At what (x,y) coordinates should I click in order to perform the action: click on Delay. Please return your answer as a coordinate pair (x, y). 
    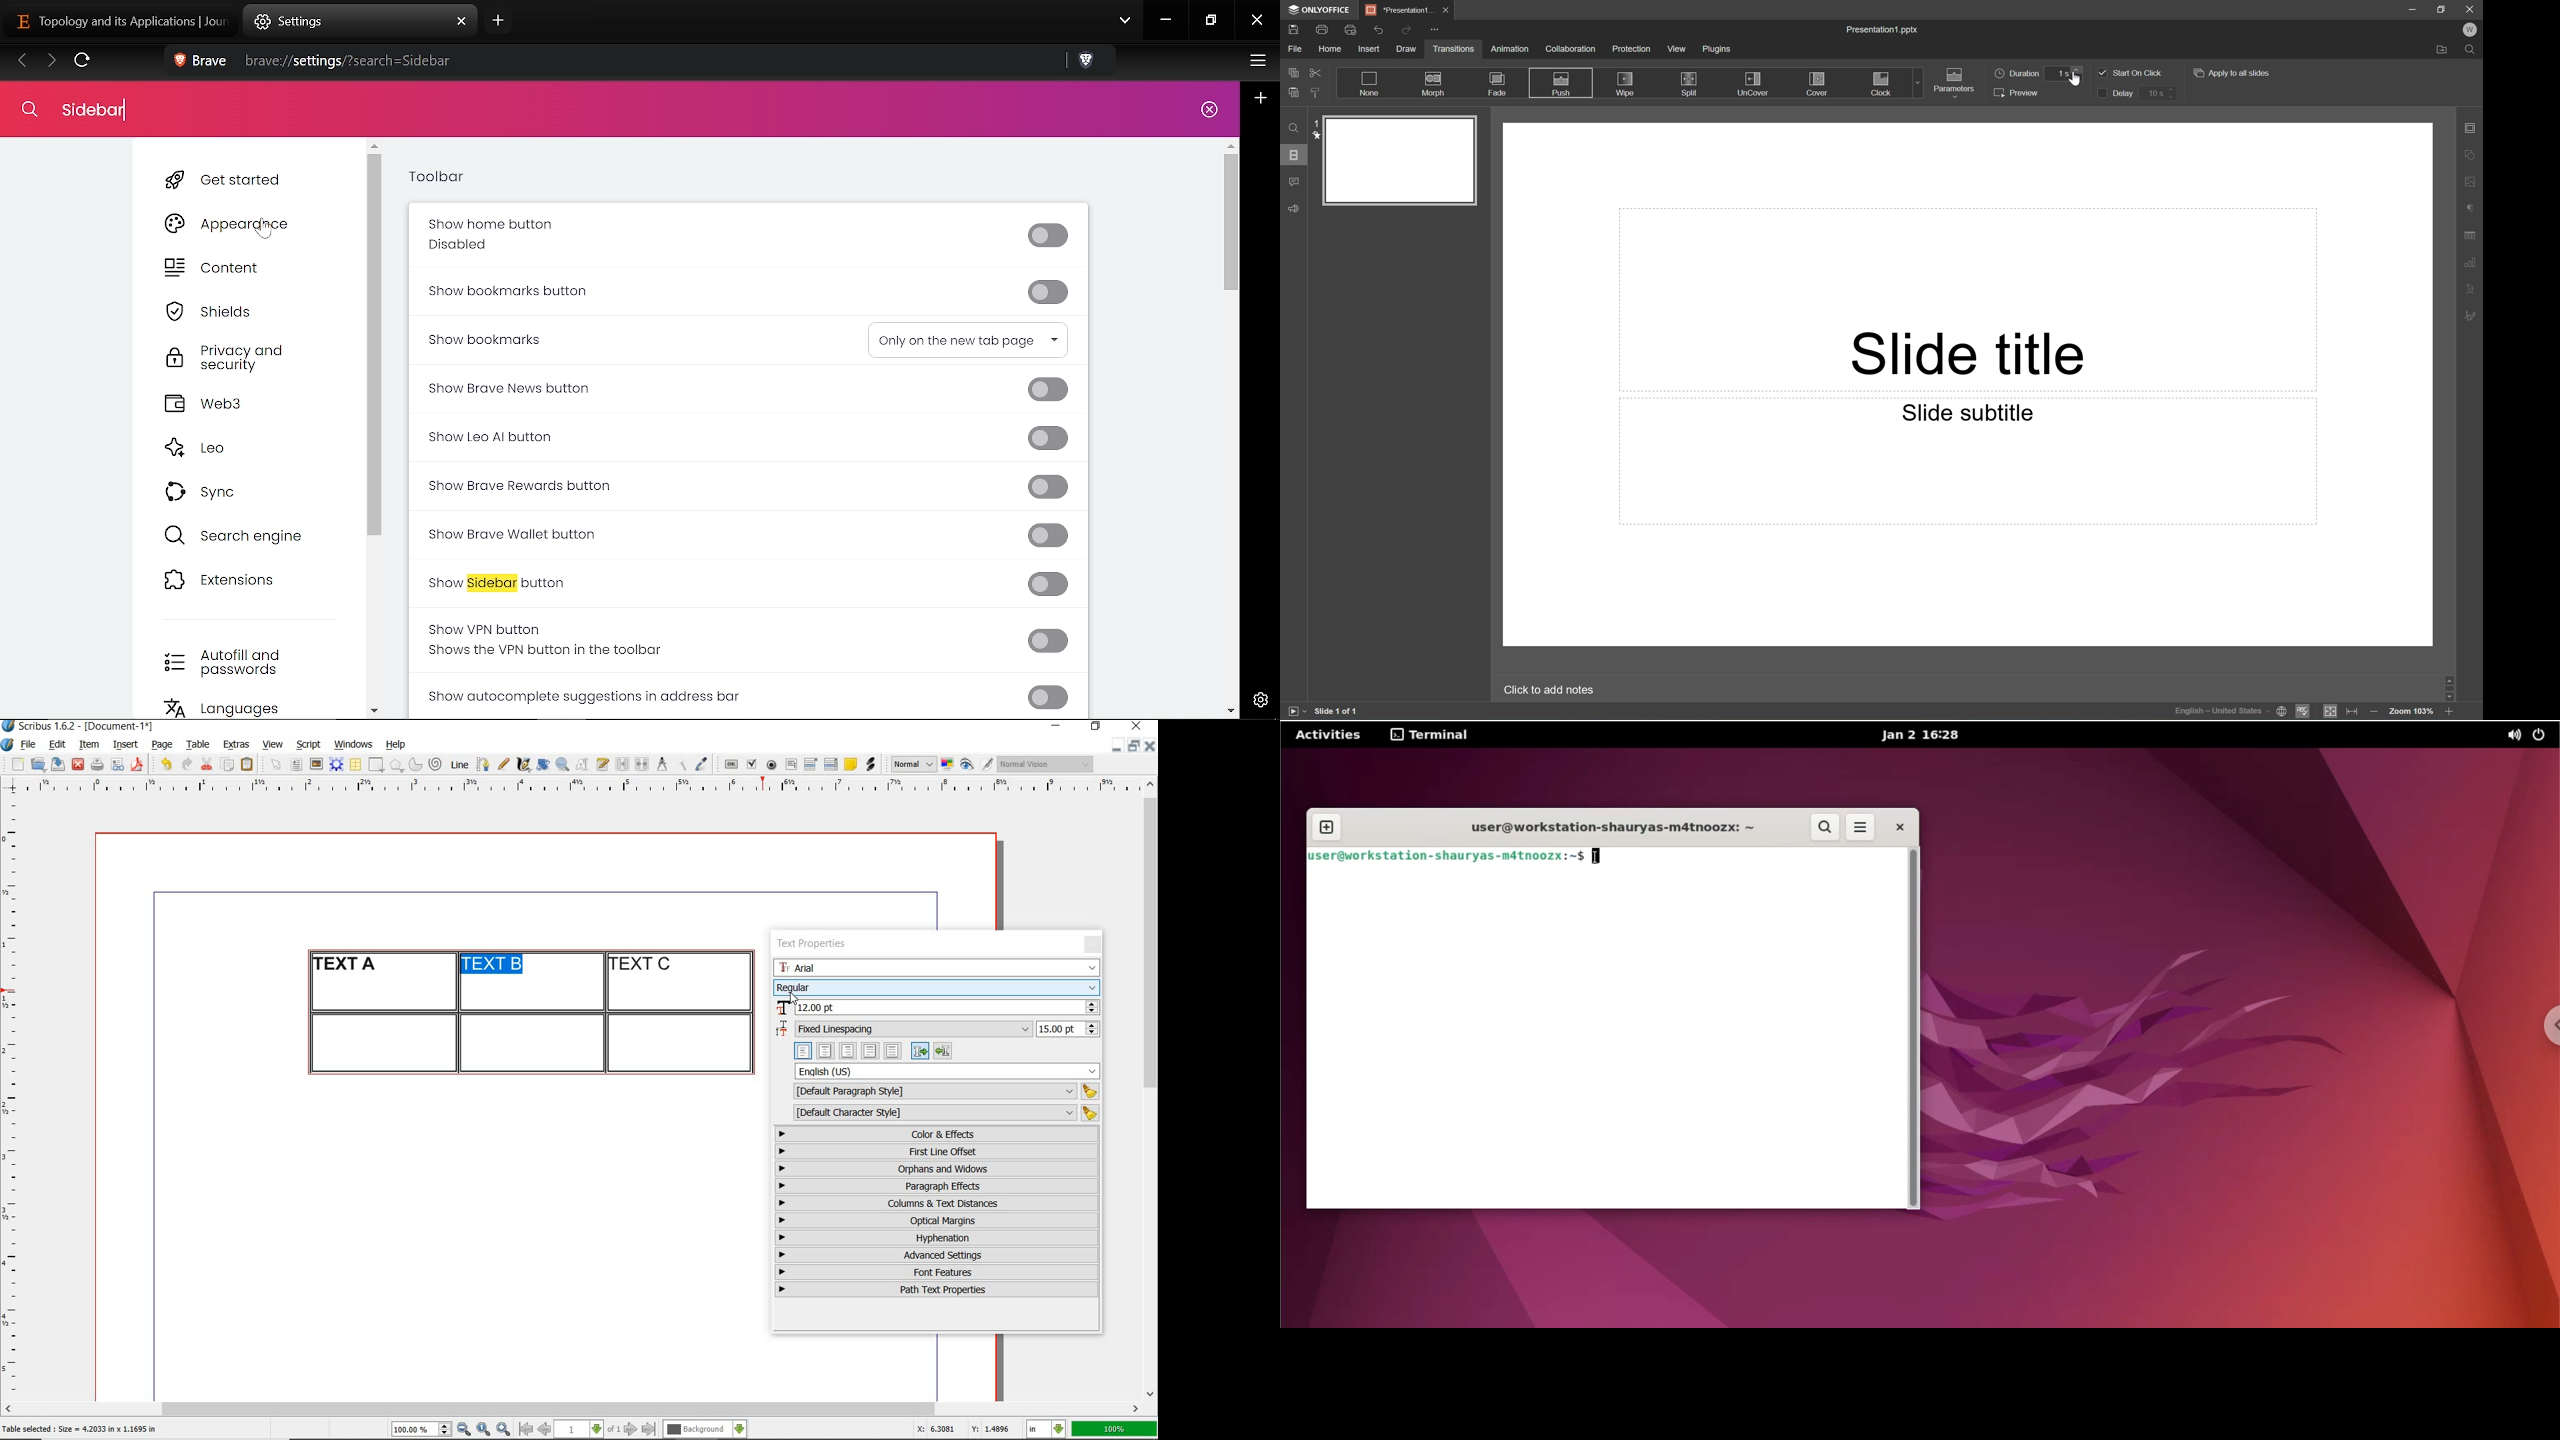
    Looking at the image, I should click on (2114, 94).